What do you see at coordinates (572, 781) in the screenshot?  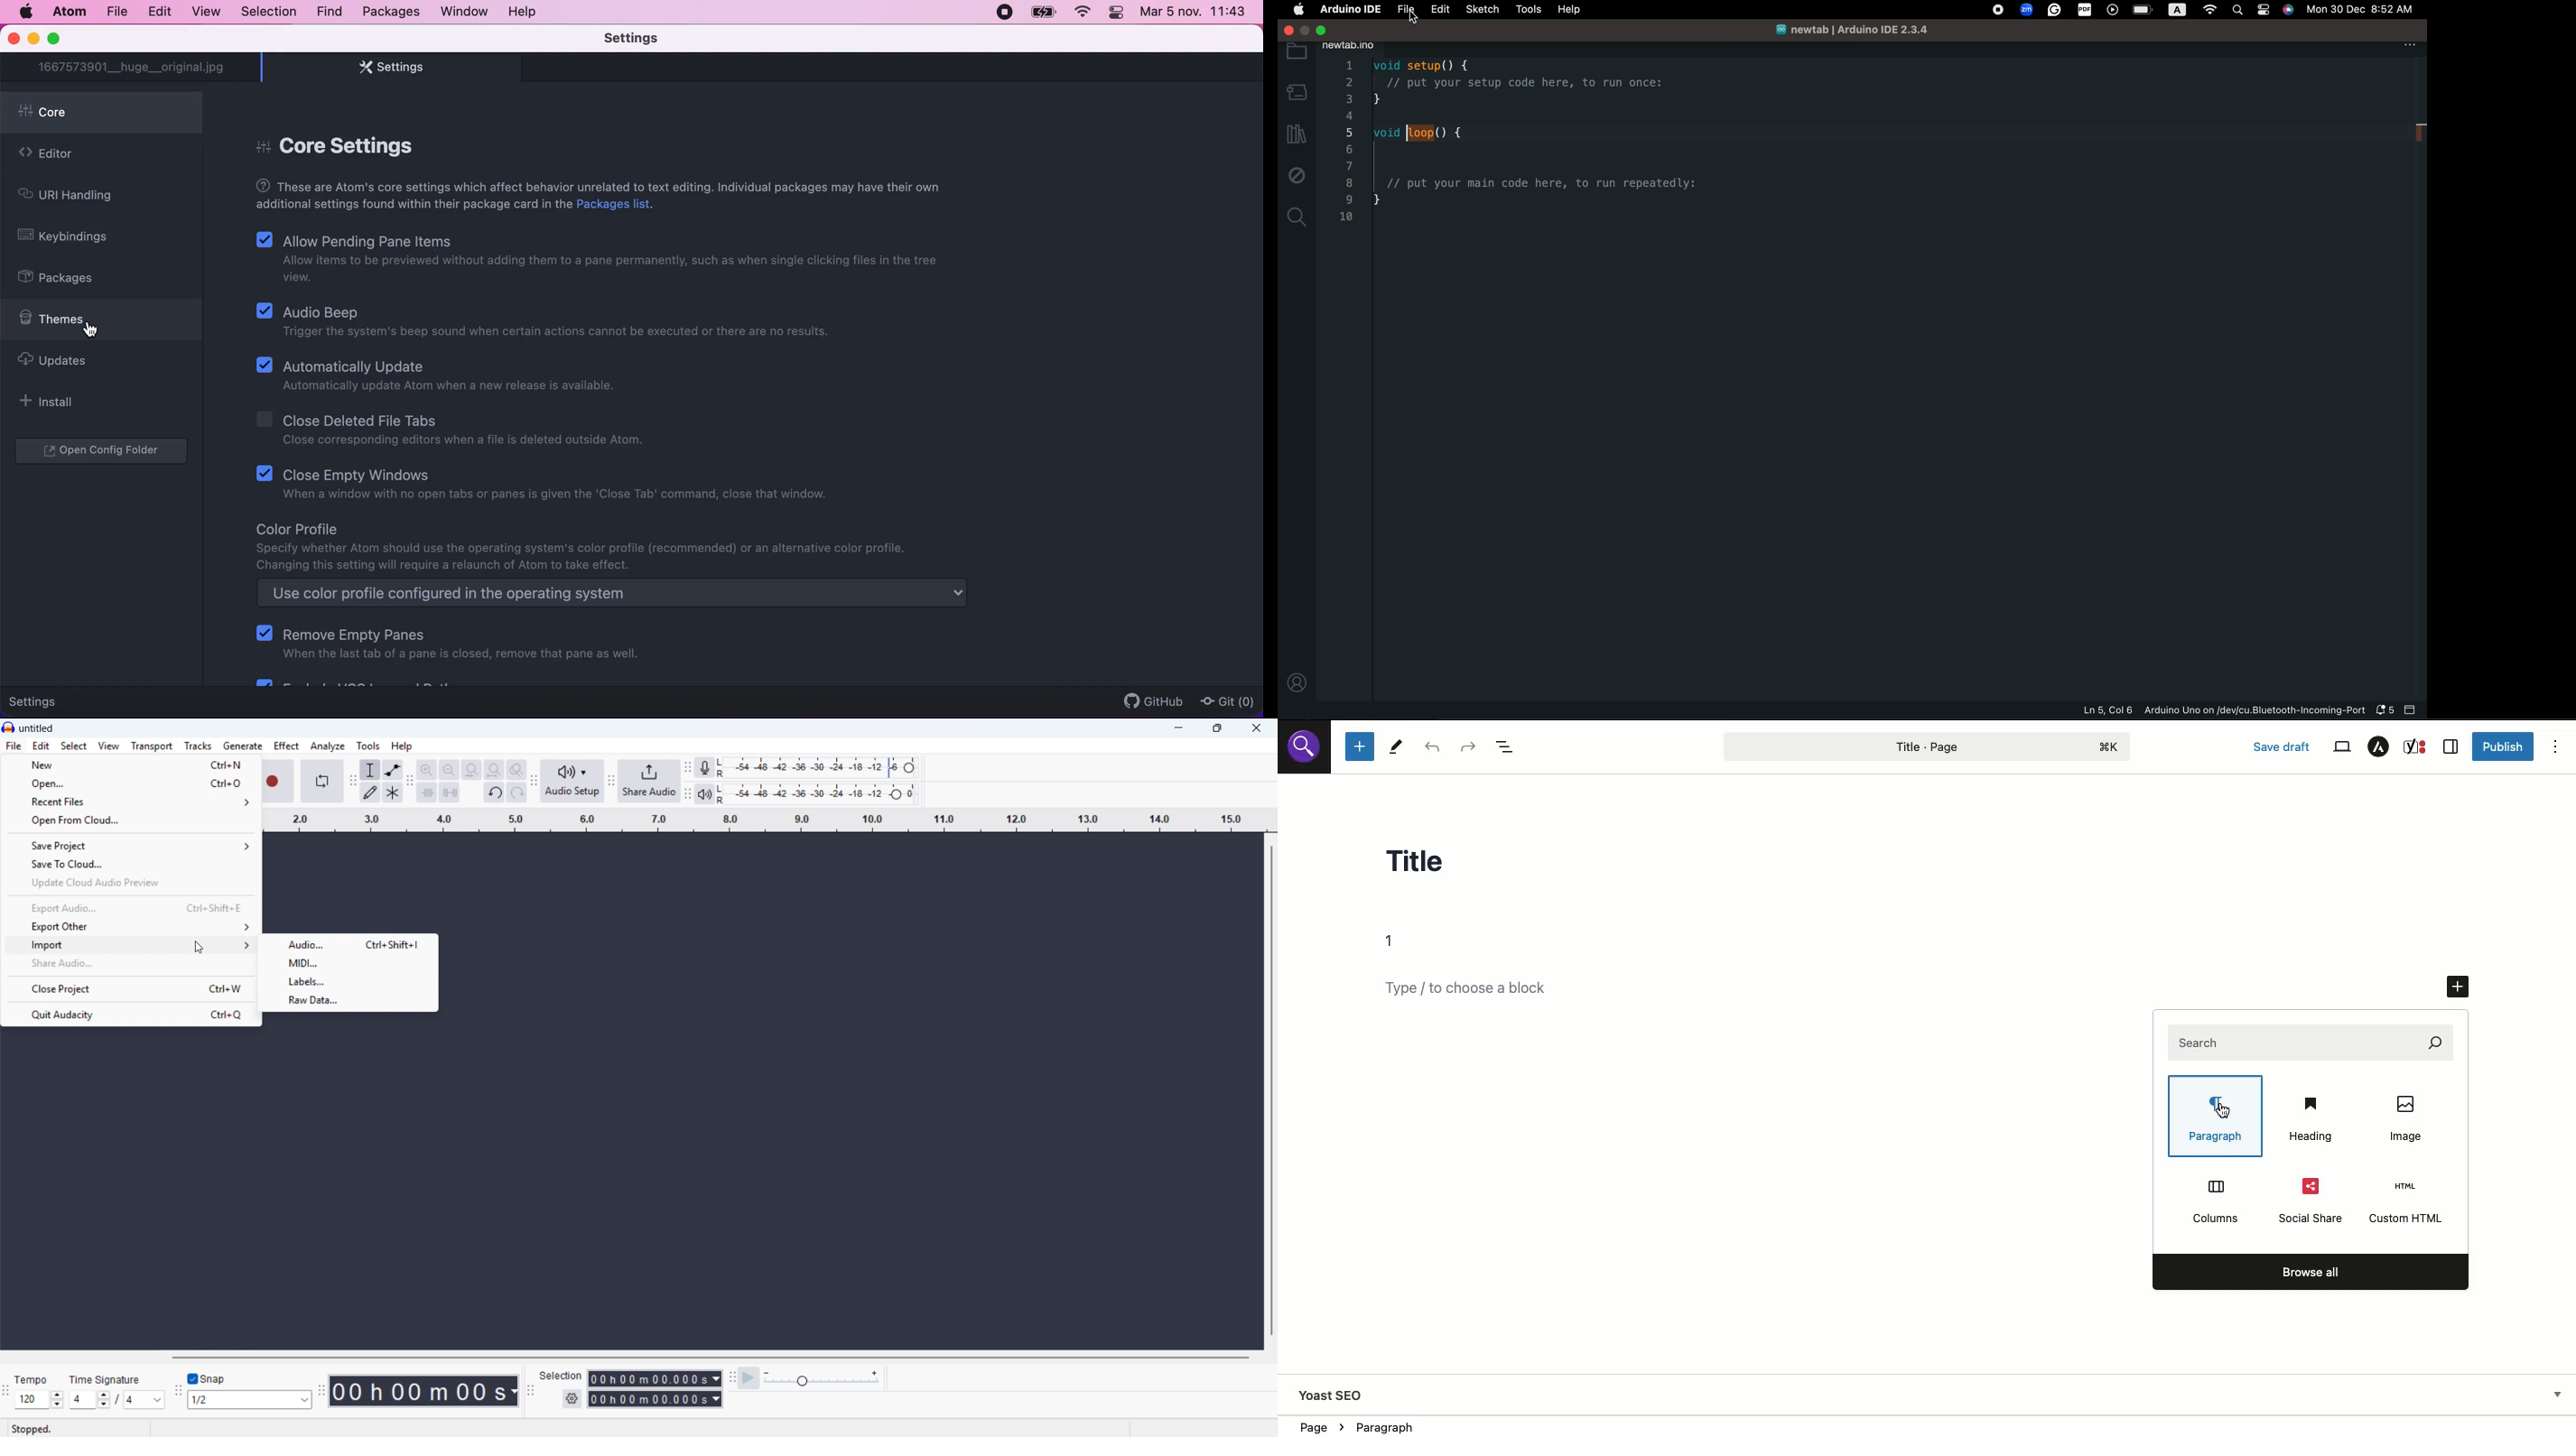 I see `Audio setup ` at bounding box center [572, 781].